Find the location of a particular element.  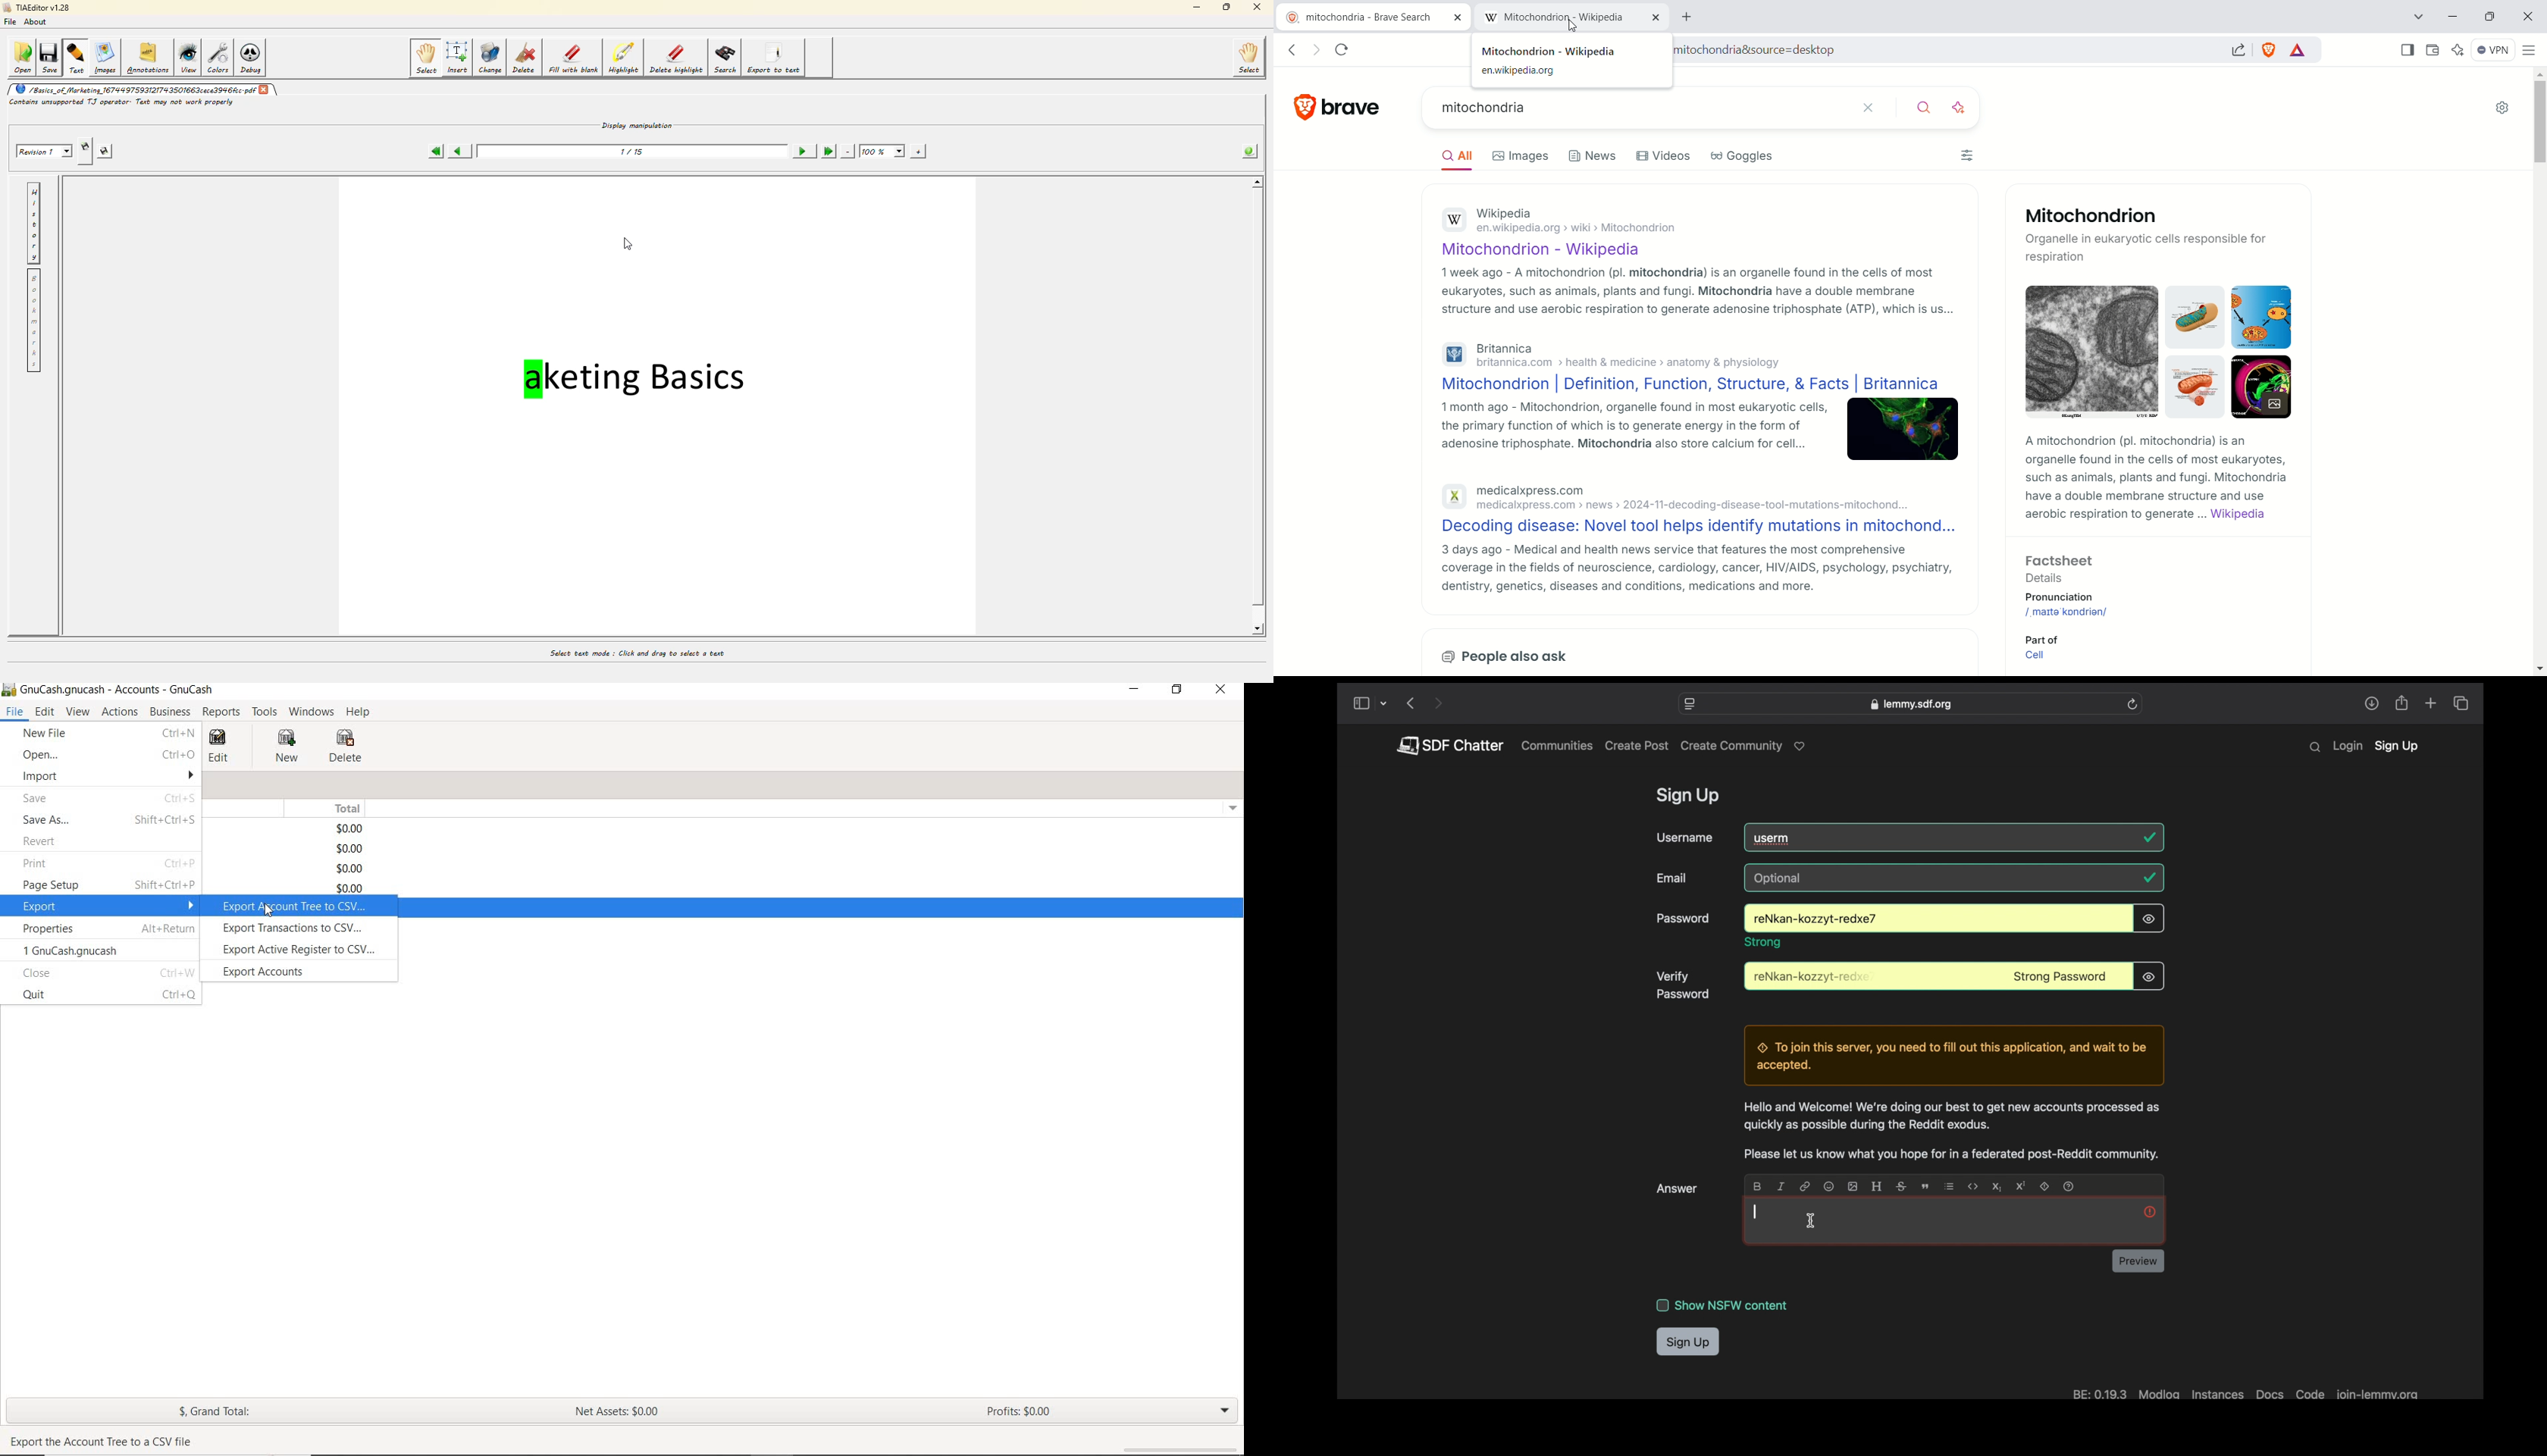

export accounts is located at coordinates (281, 972).